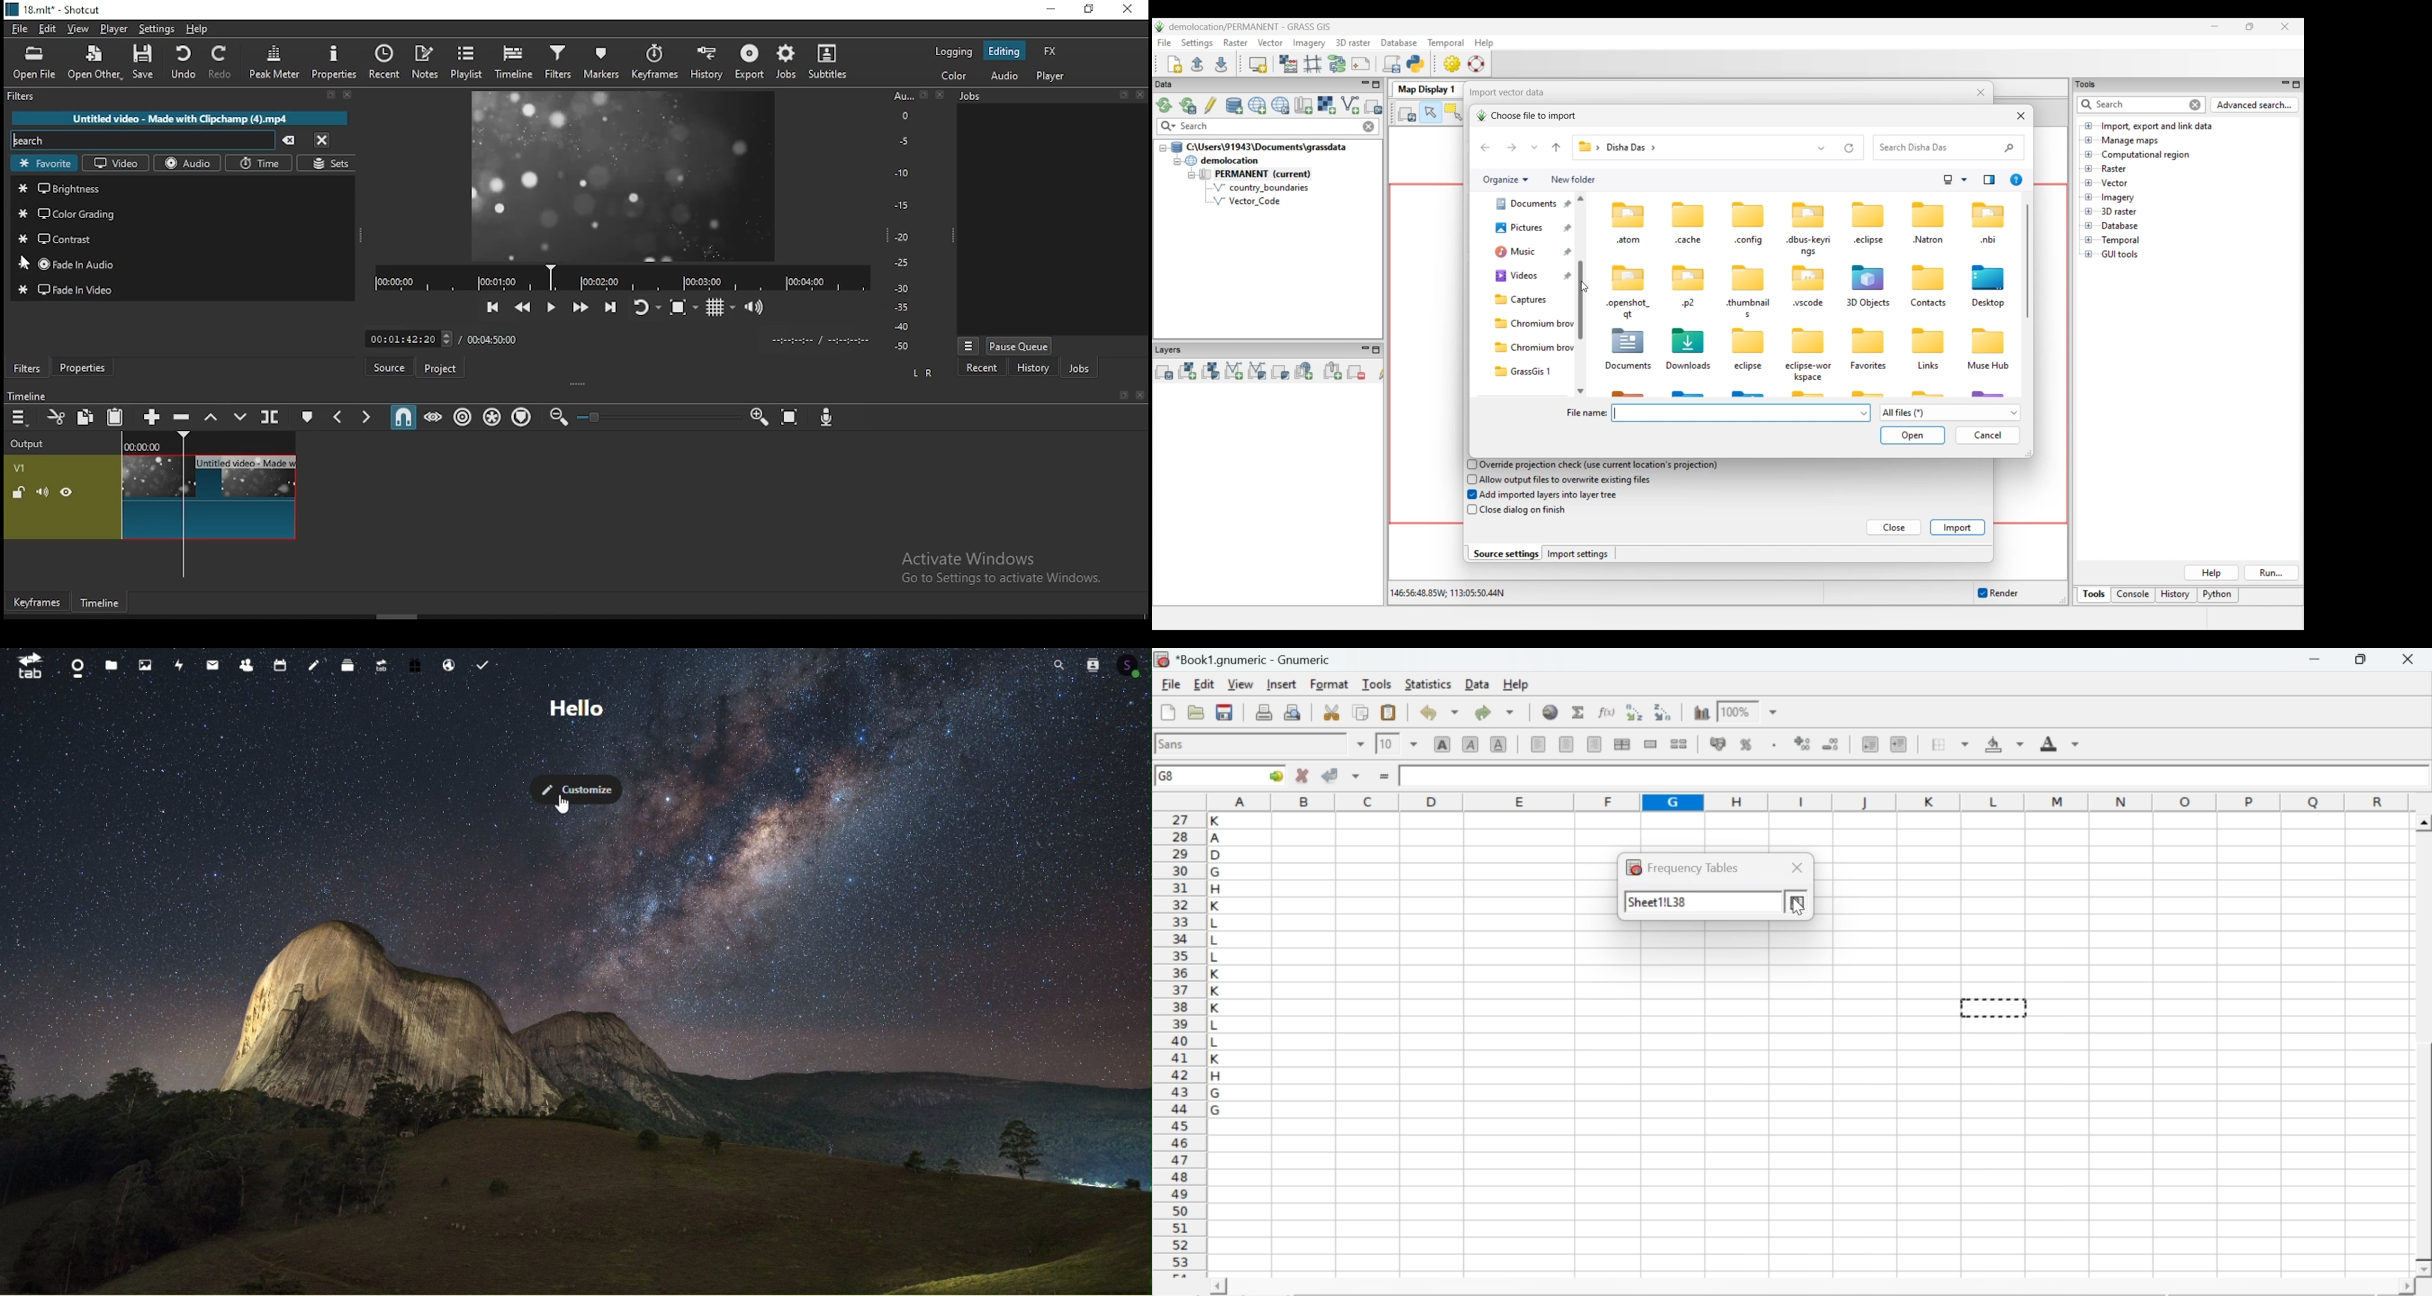 This screenshot has width=2436, height=1316. What do you see at coordinates (31, 668) in the screenshot?
I see `tab` at bounding box center [31, 668].